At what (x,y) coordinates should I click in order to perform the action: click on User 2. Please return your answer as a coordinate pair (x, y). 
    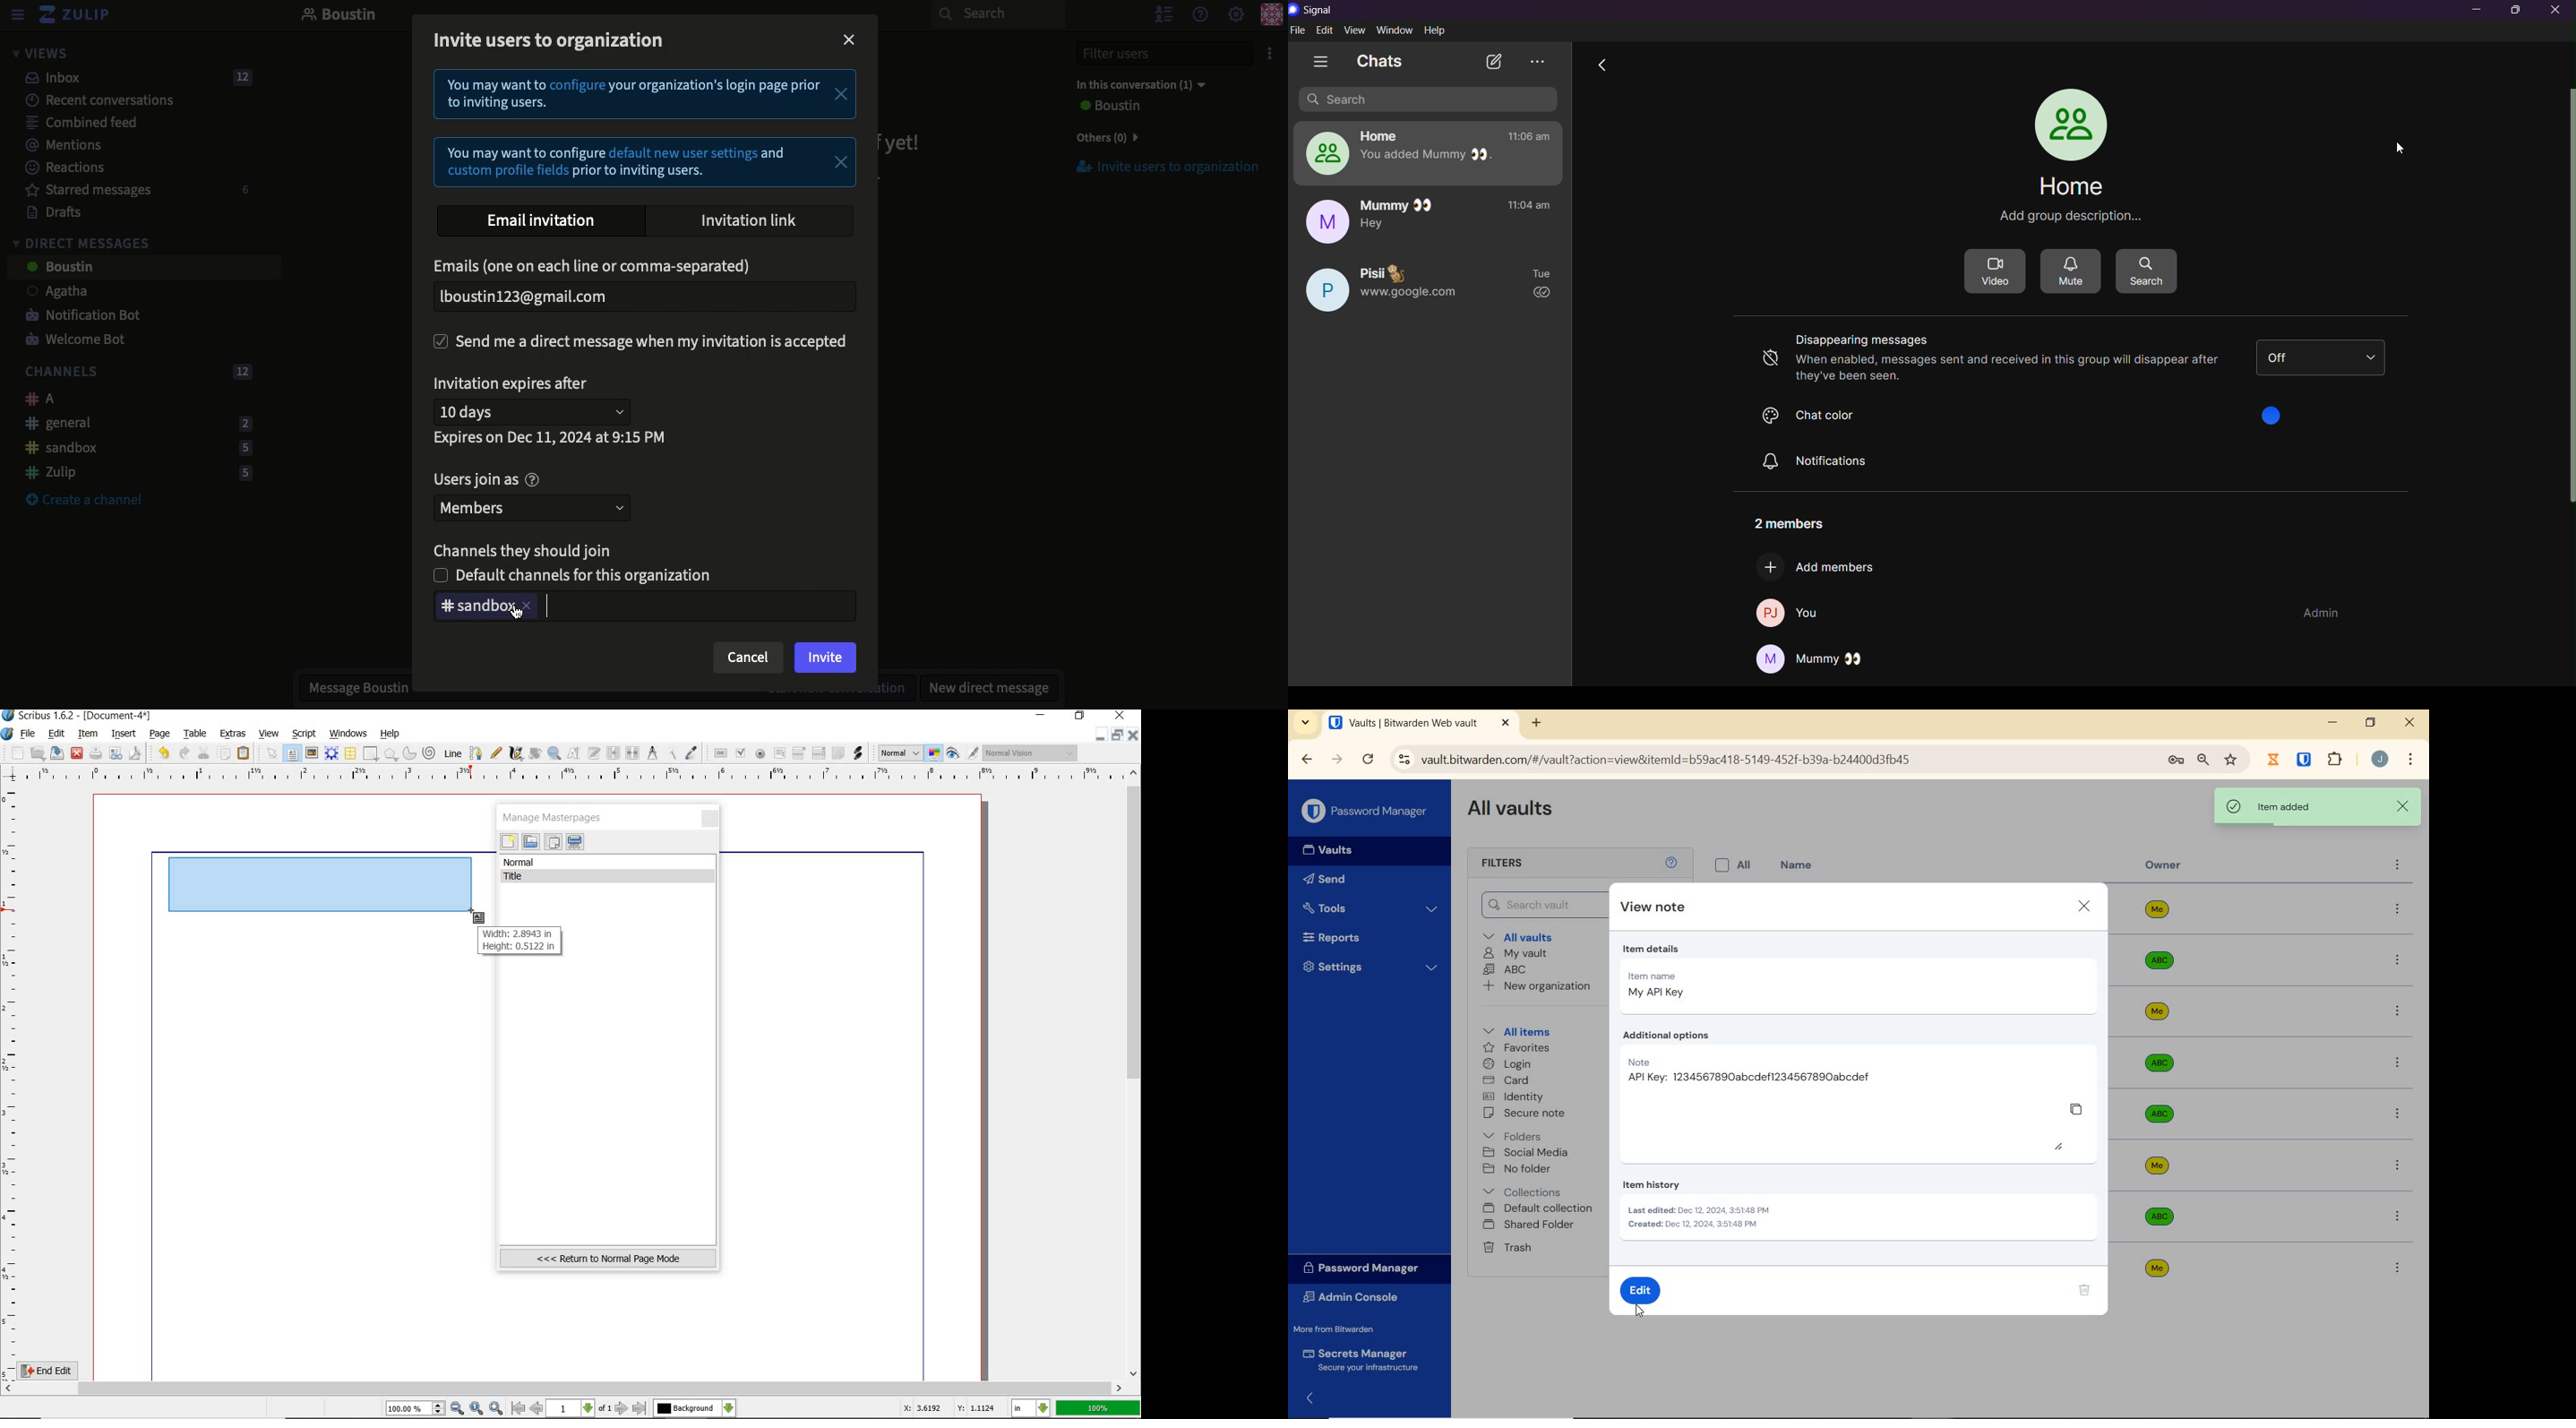
    Looking at the image, I should click on (58, 268).